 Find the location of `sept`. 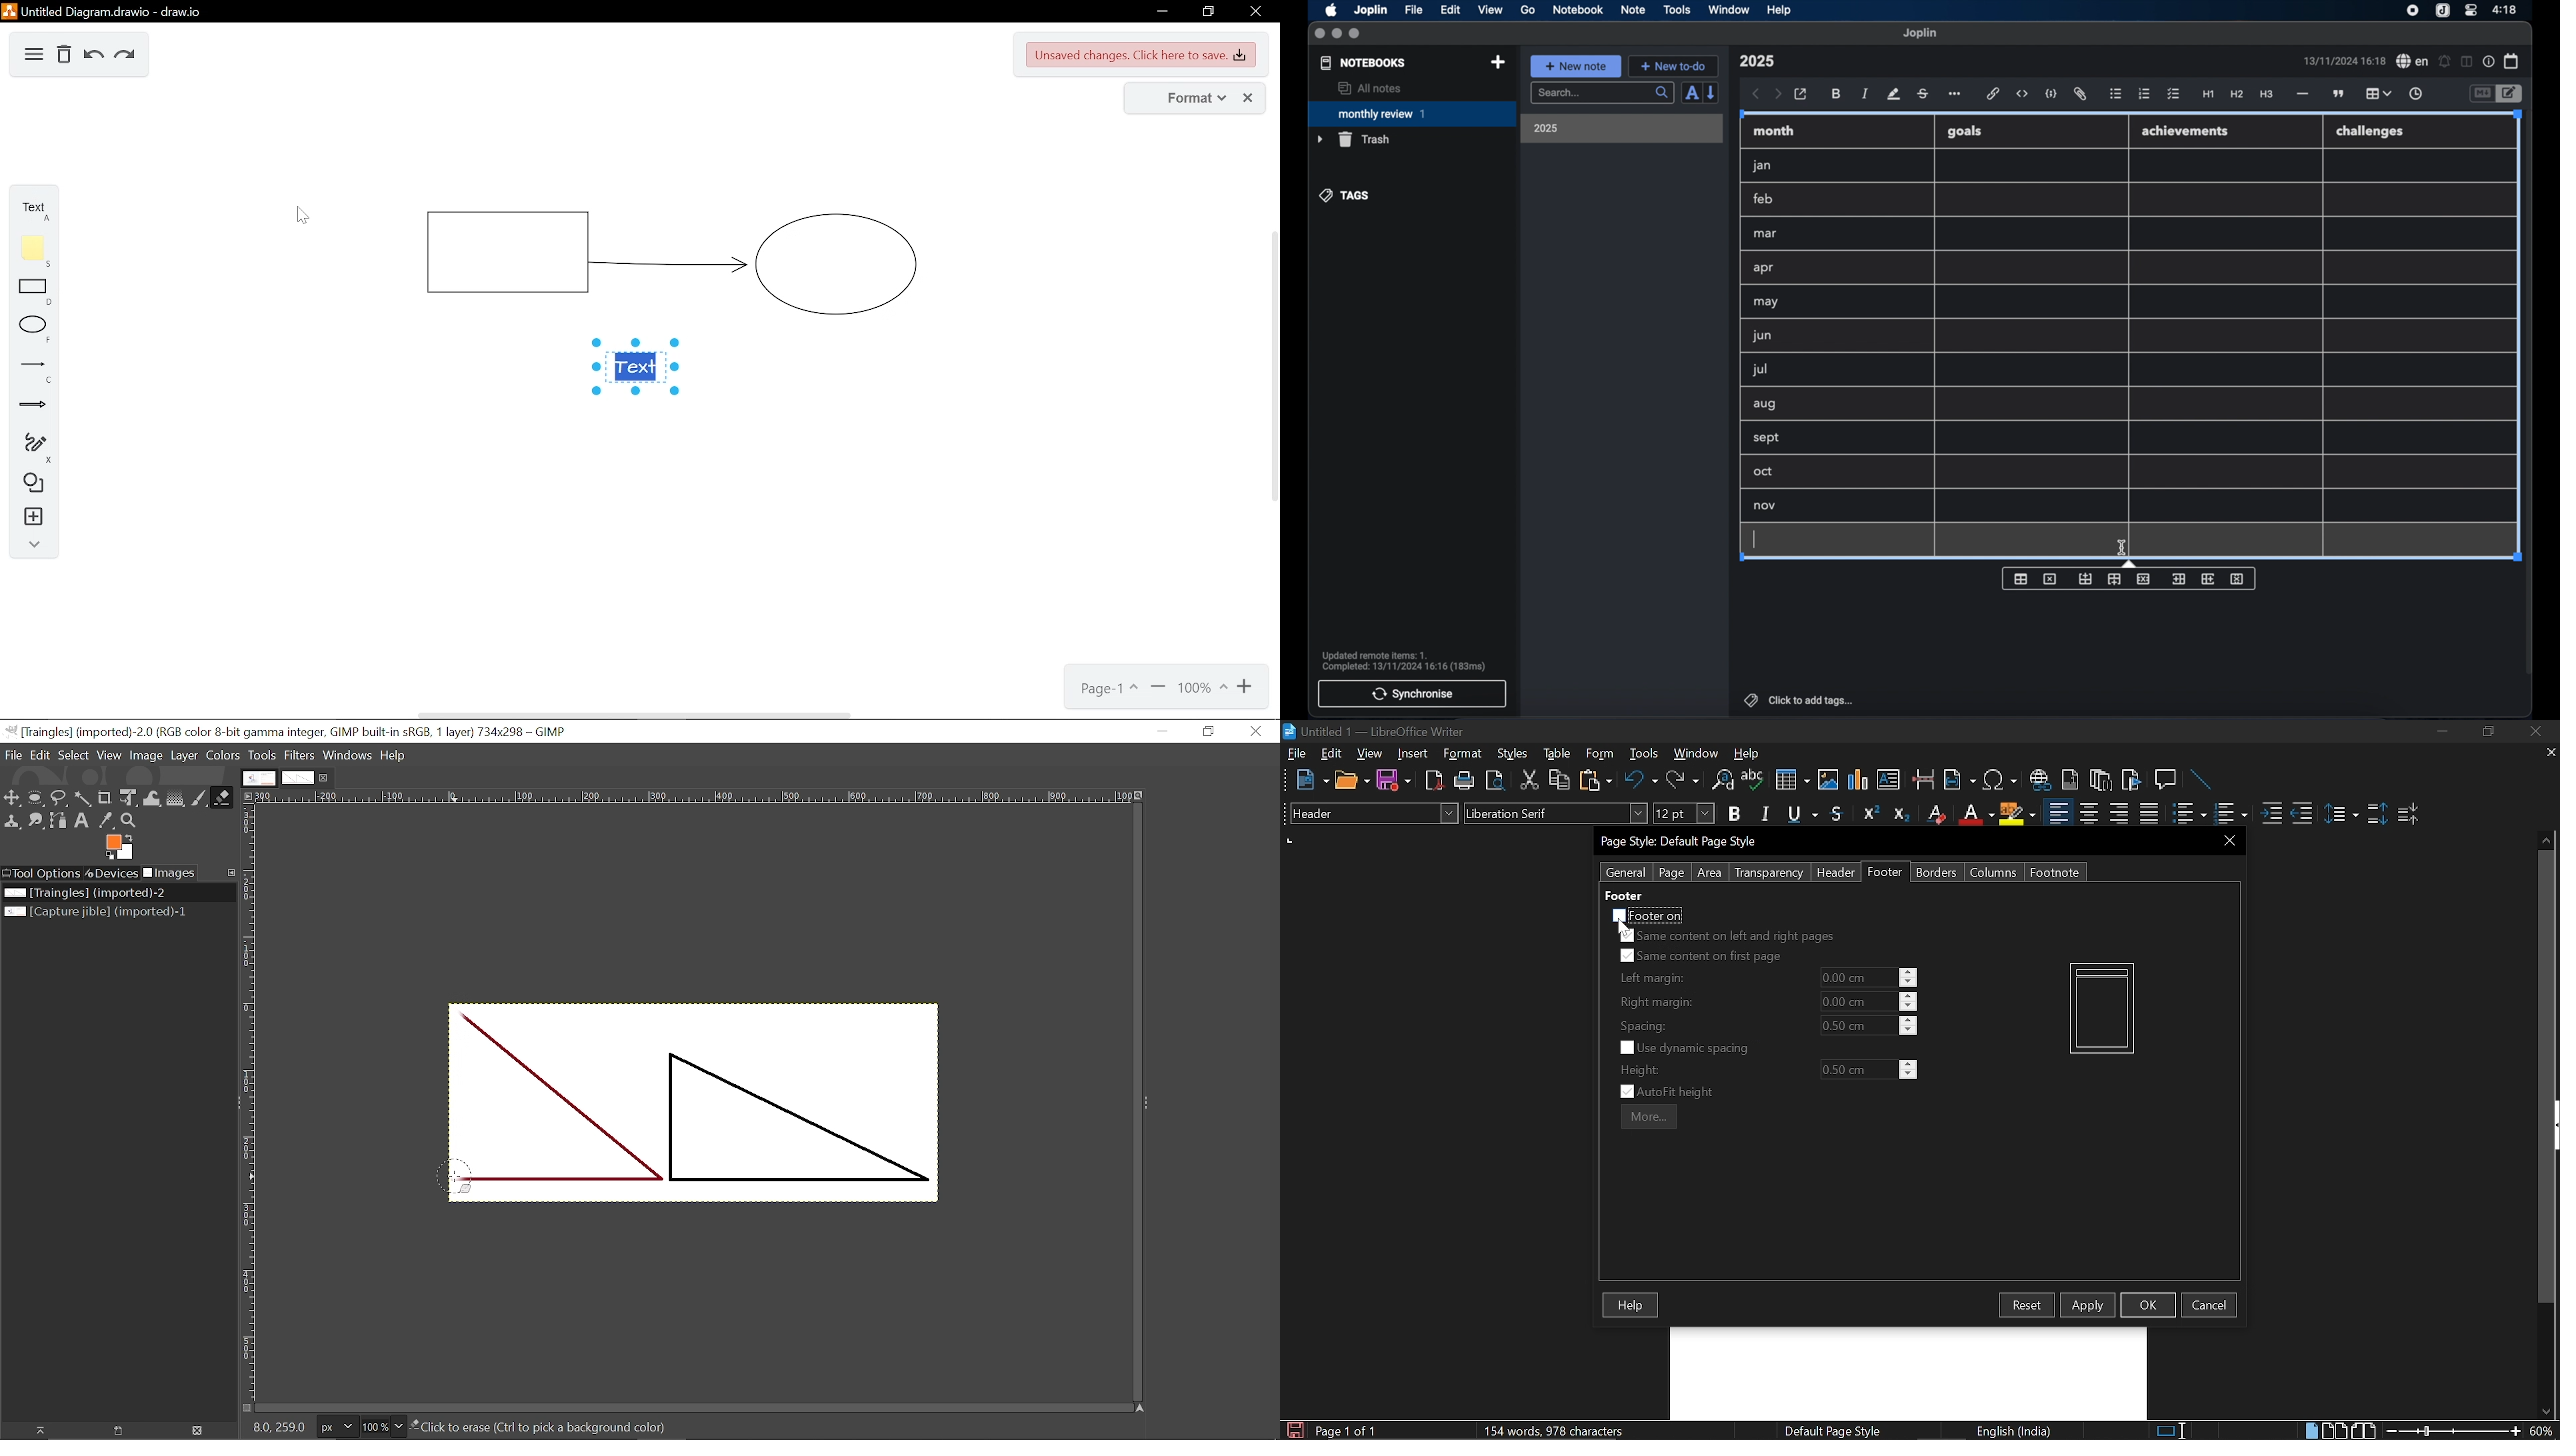

sept is located at coordinates (1767, 439).